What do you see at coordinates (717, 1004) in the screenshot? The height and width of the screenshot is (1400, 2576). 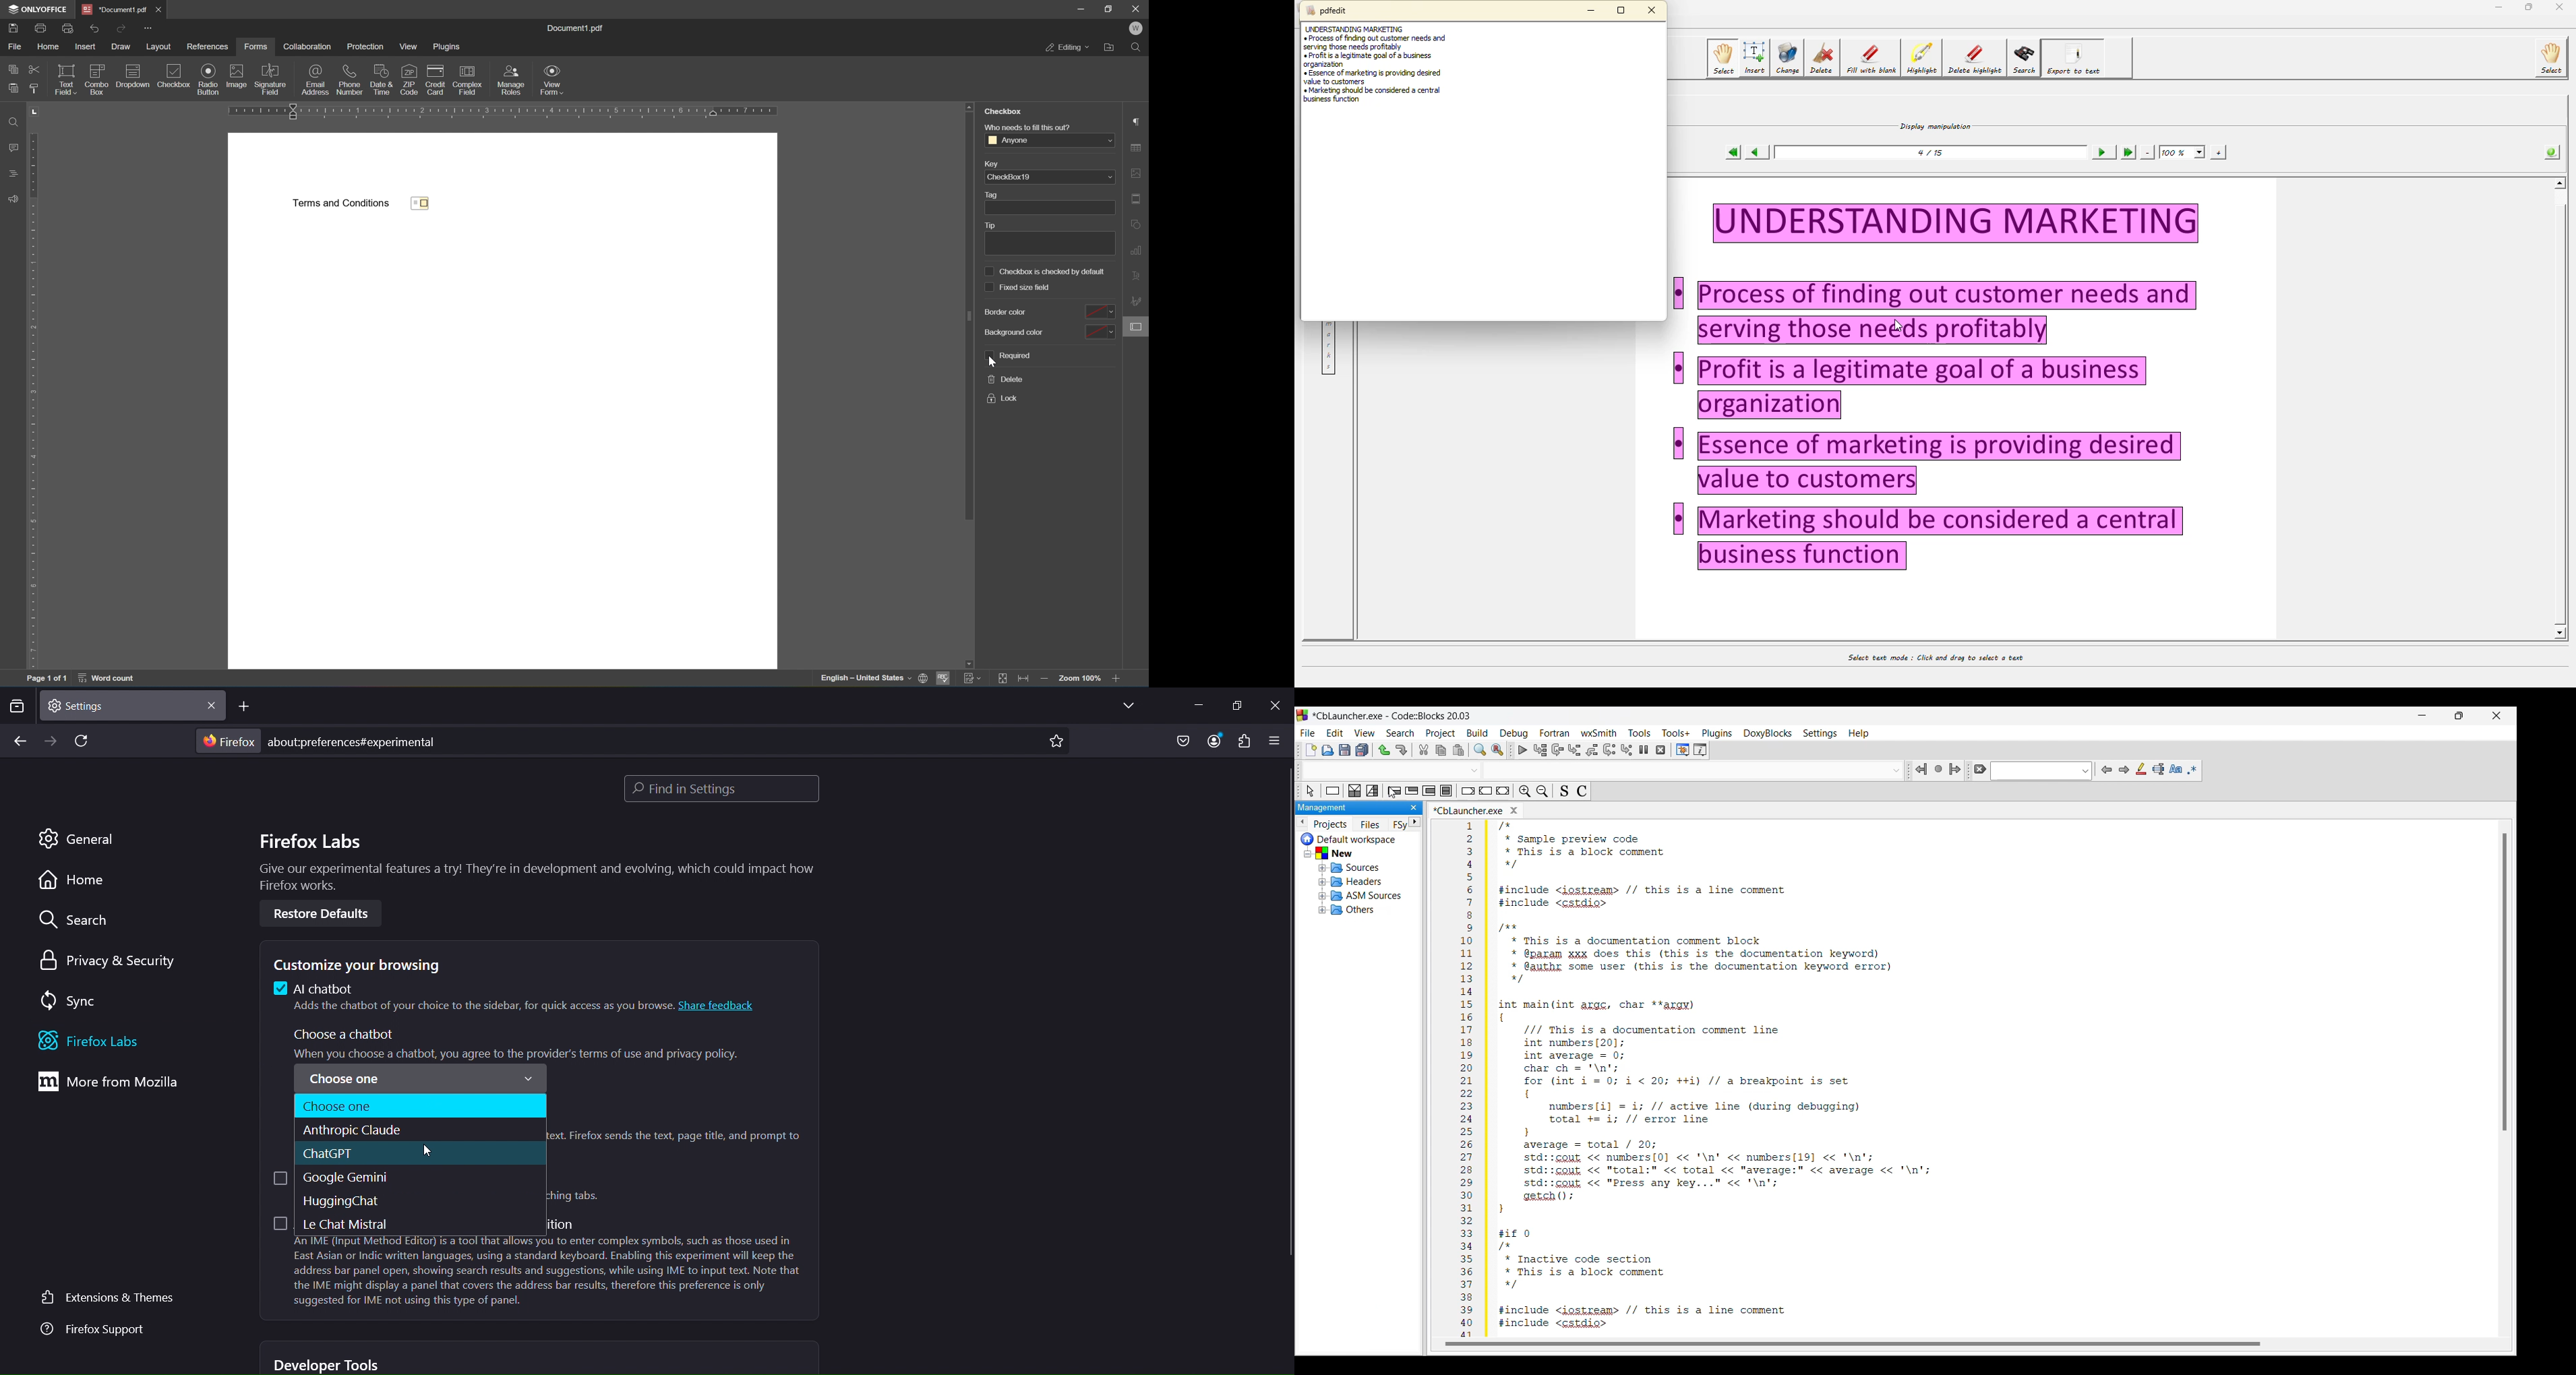 I see `share feedback` at bounding box center [717, 1004].